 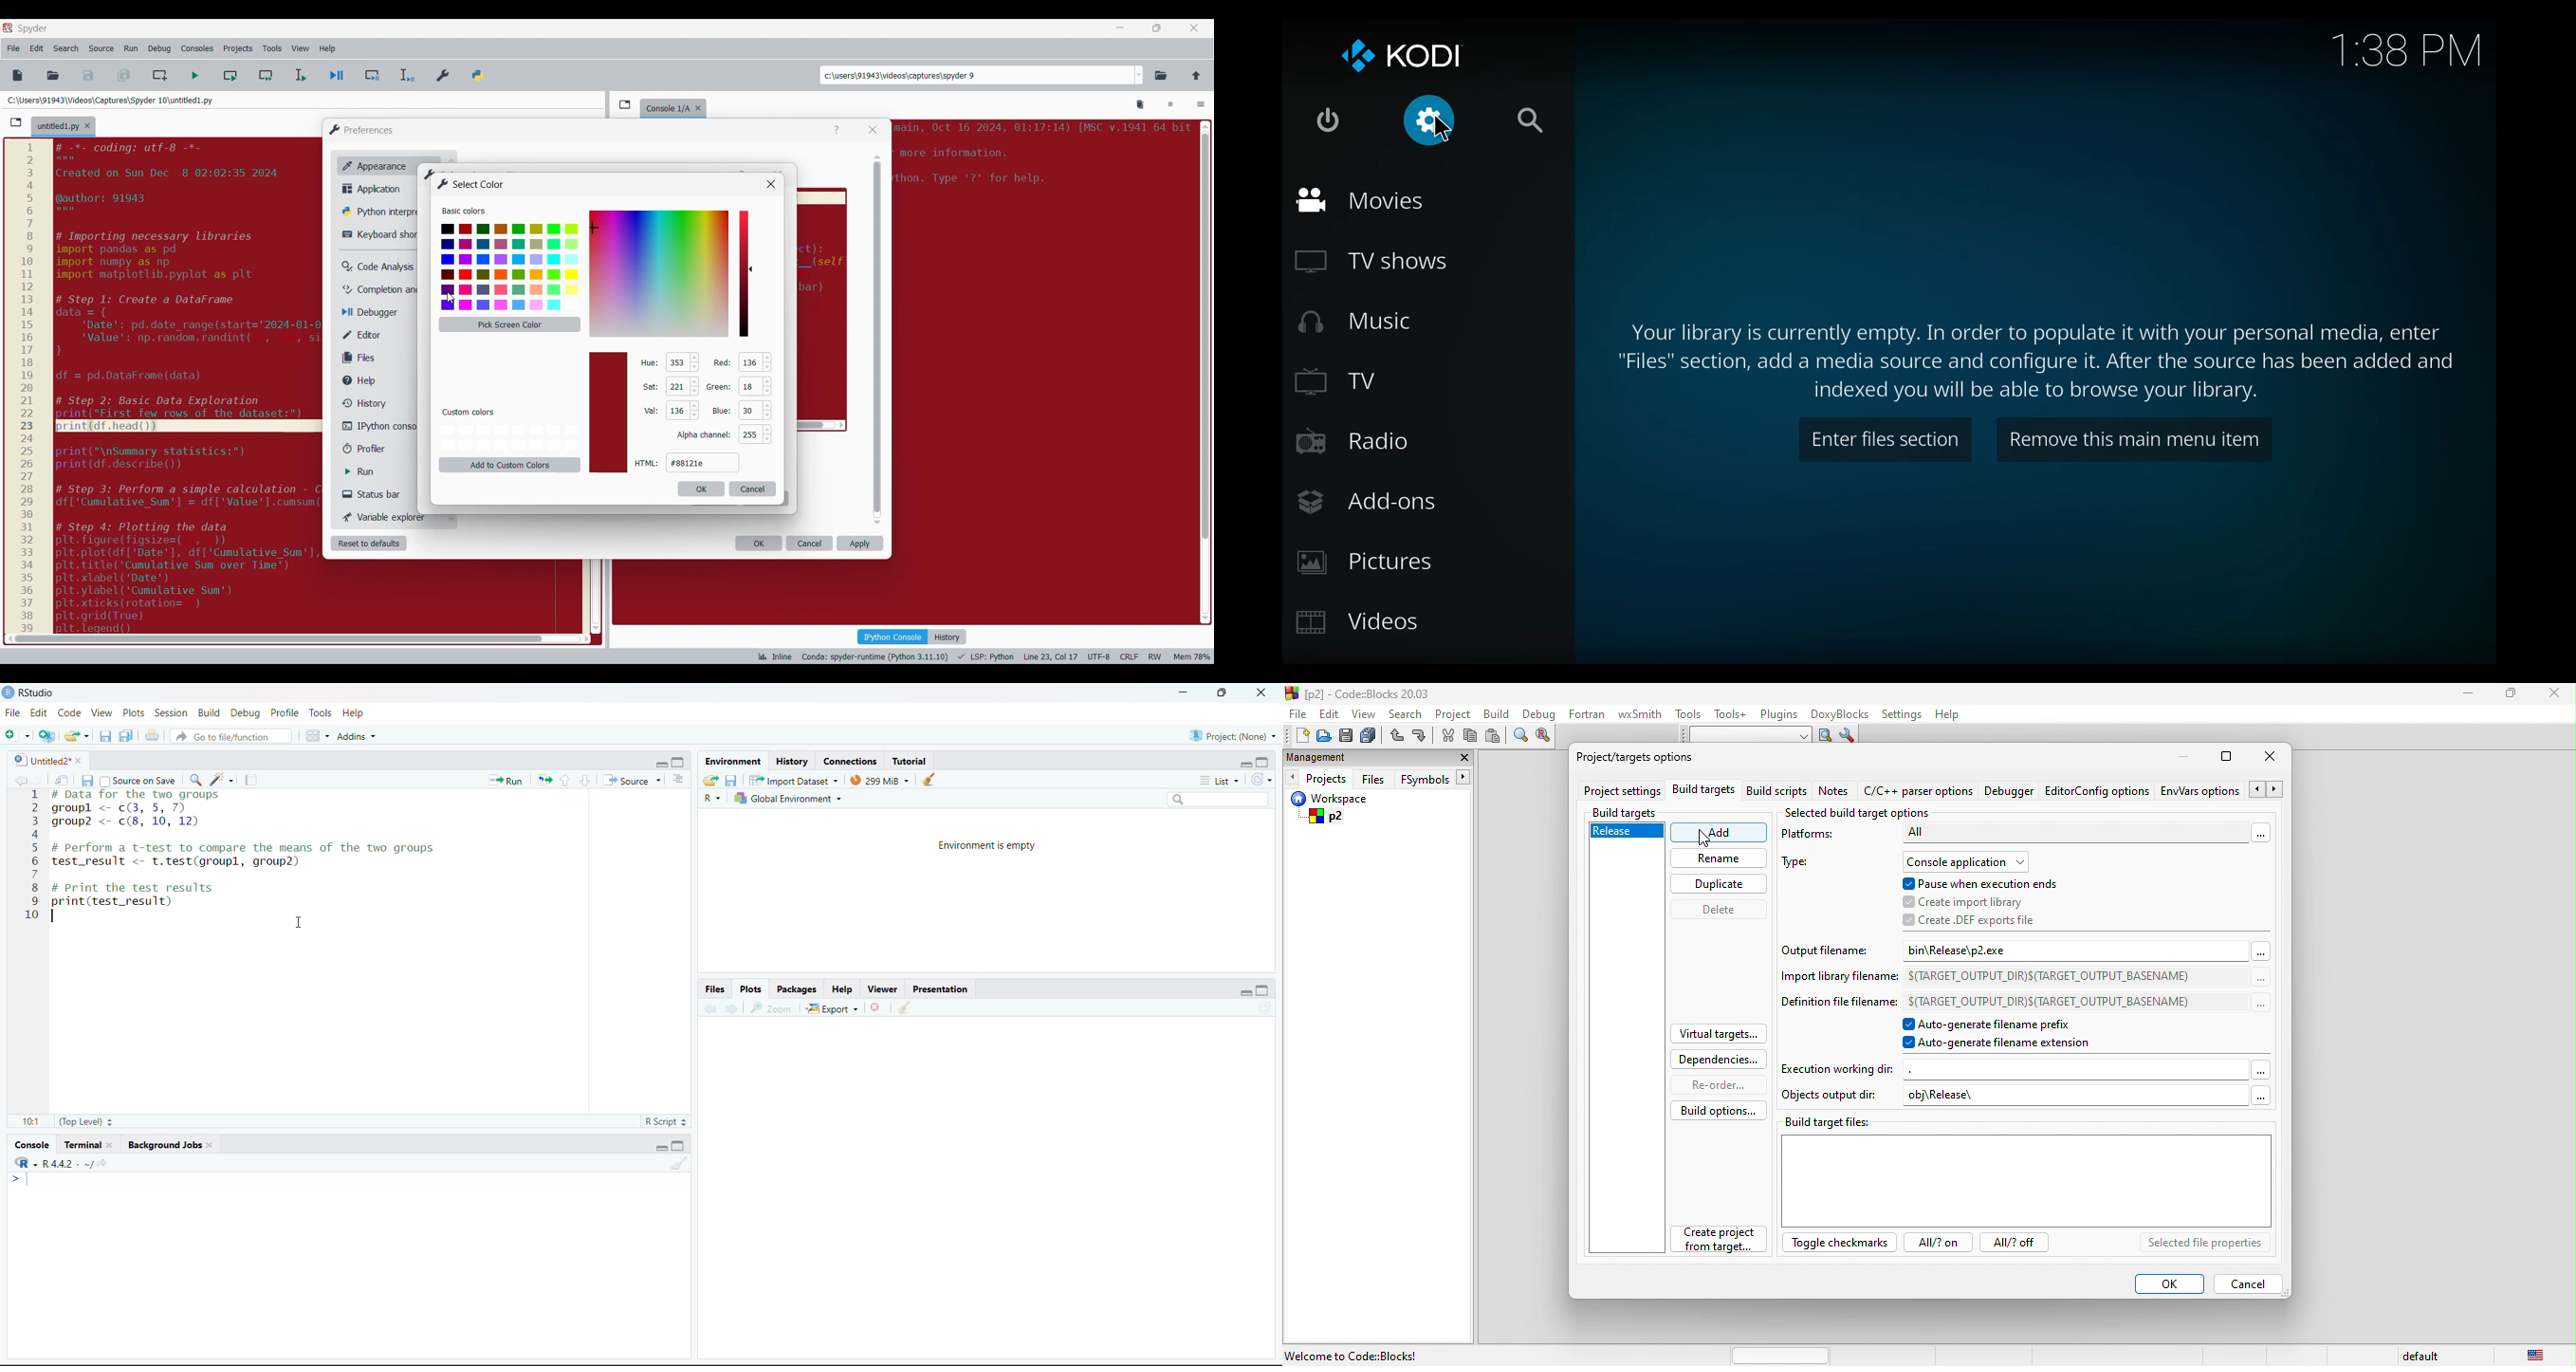 What do you see at coordinates (676, 362) in the screenshot?
I see `353` at bounding box center [676, 362].